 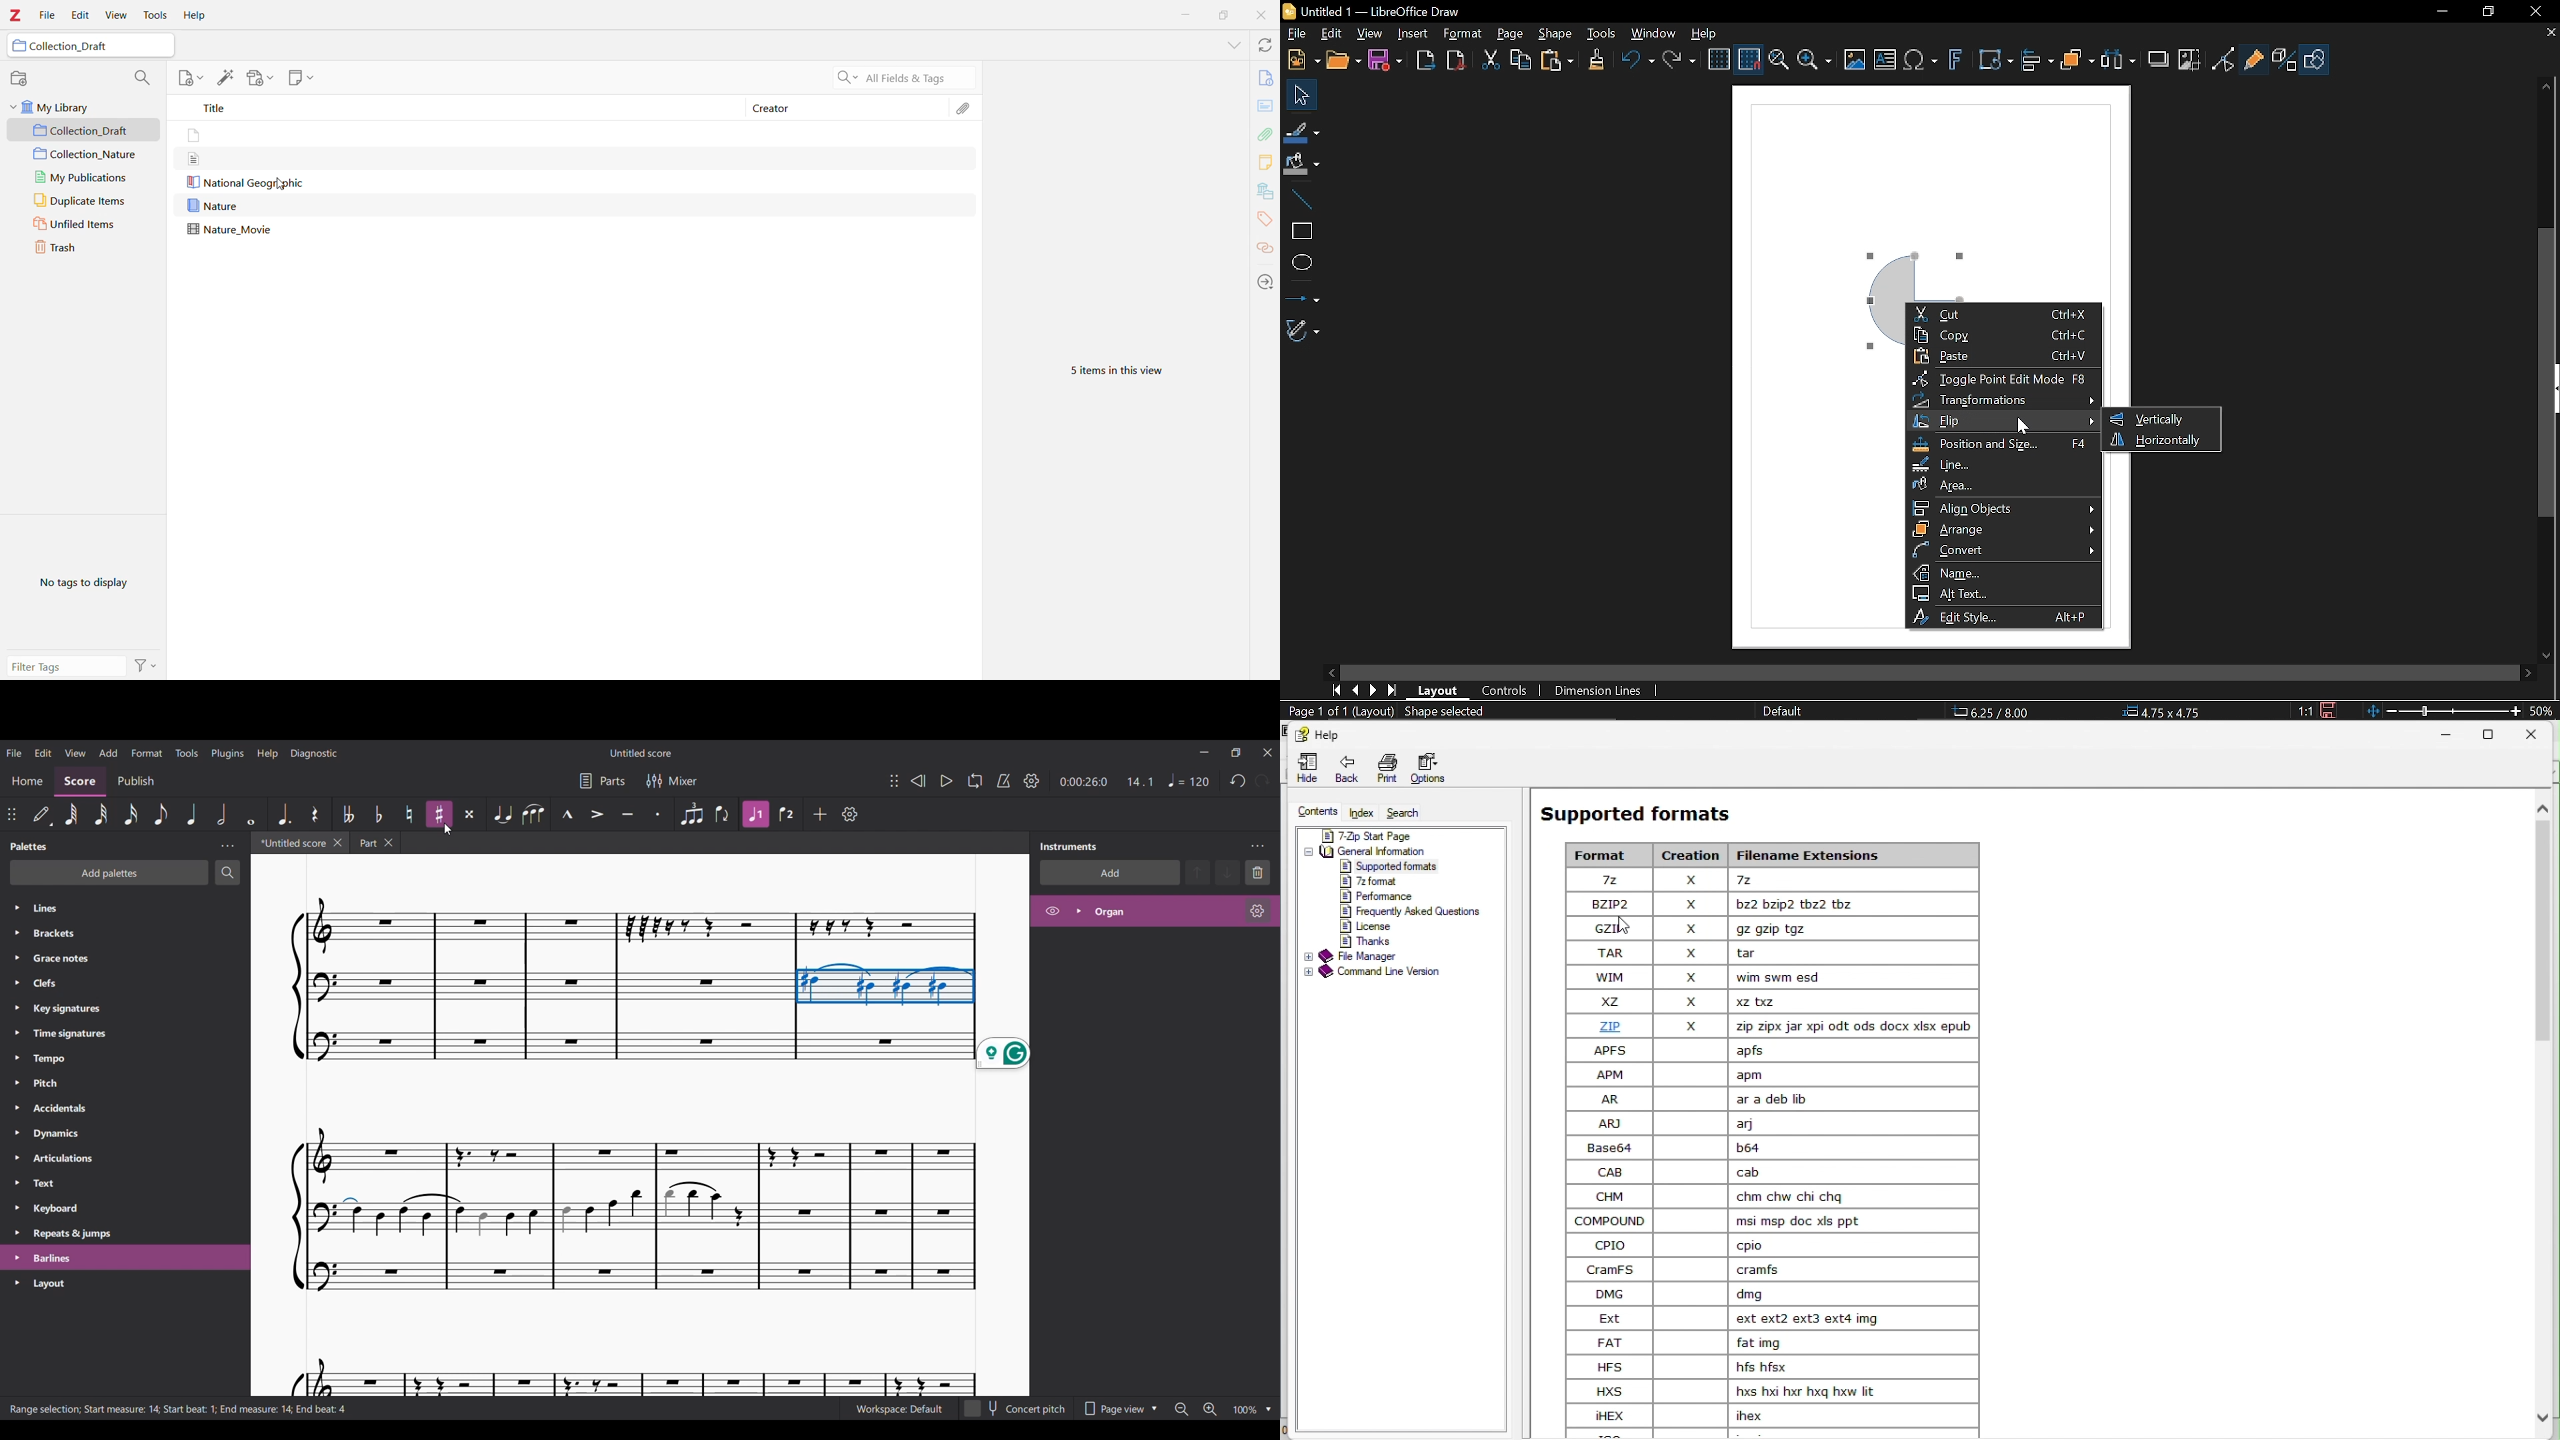 I want to click on insert text, so click(x=1886, y=59).